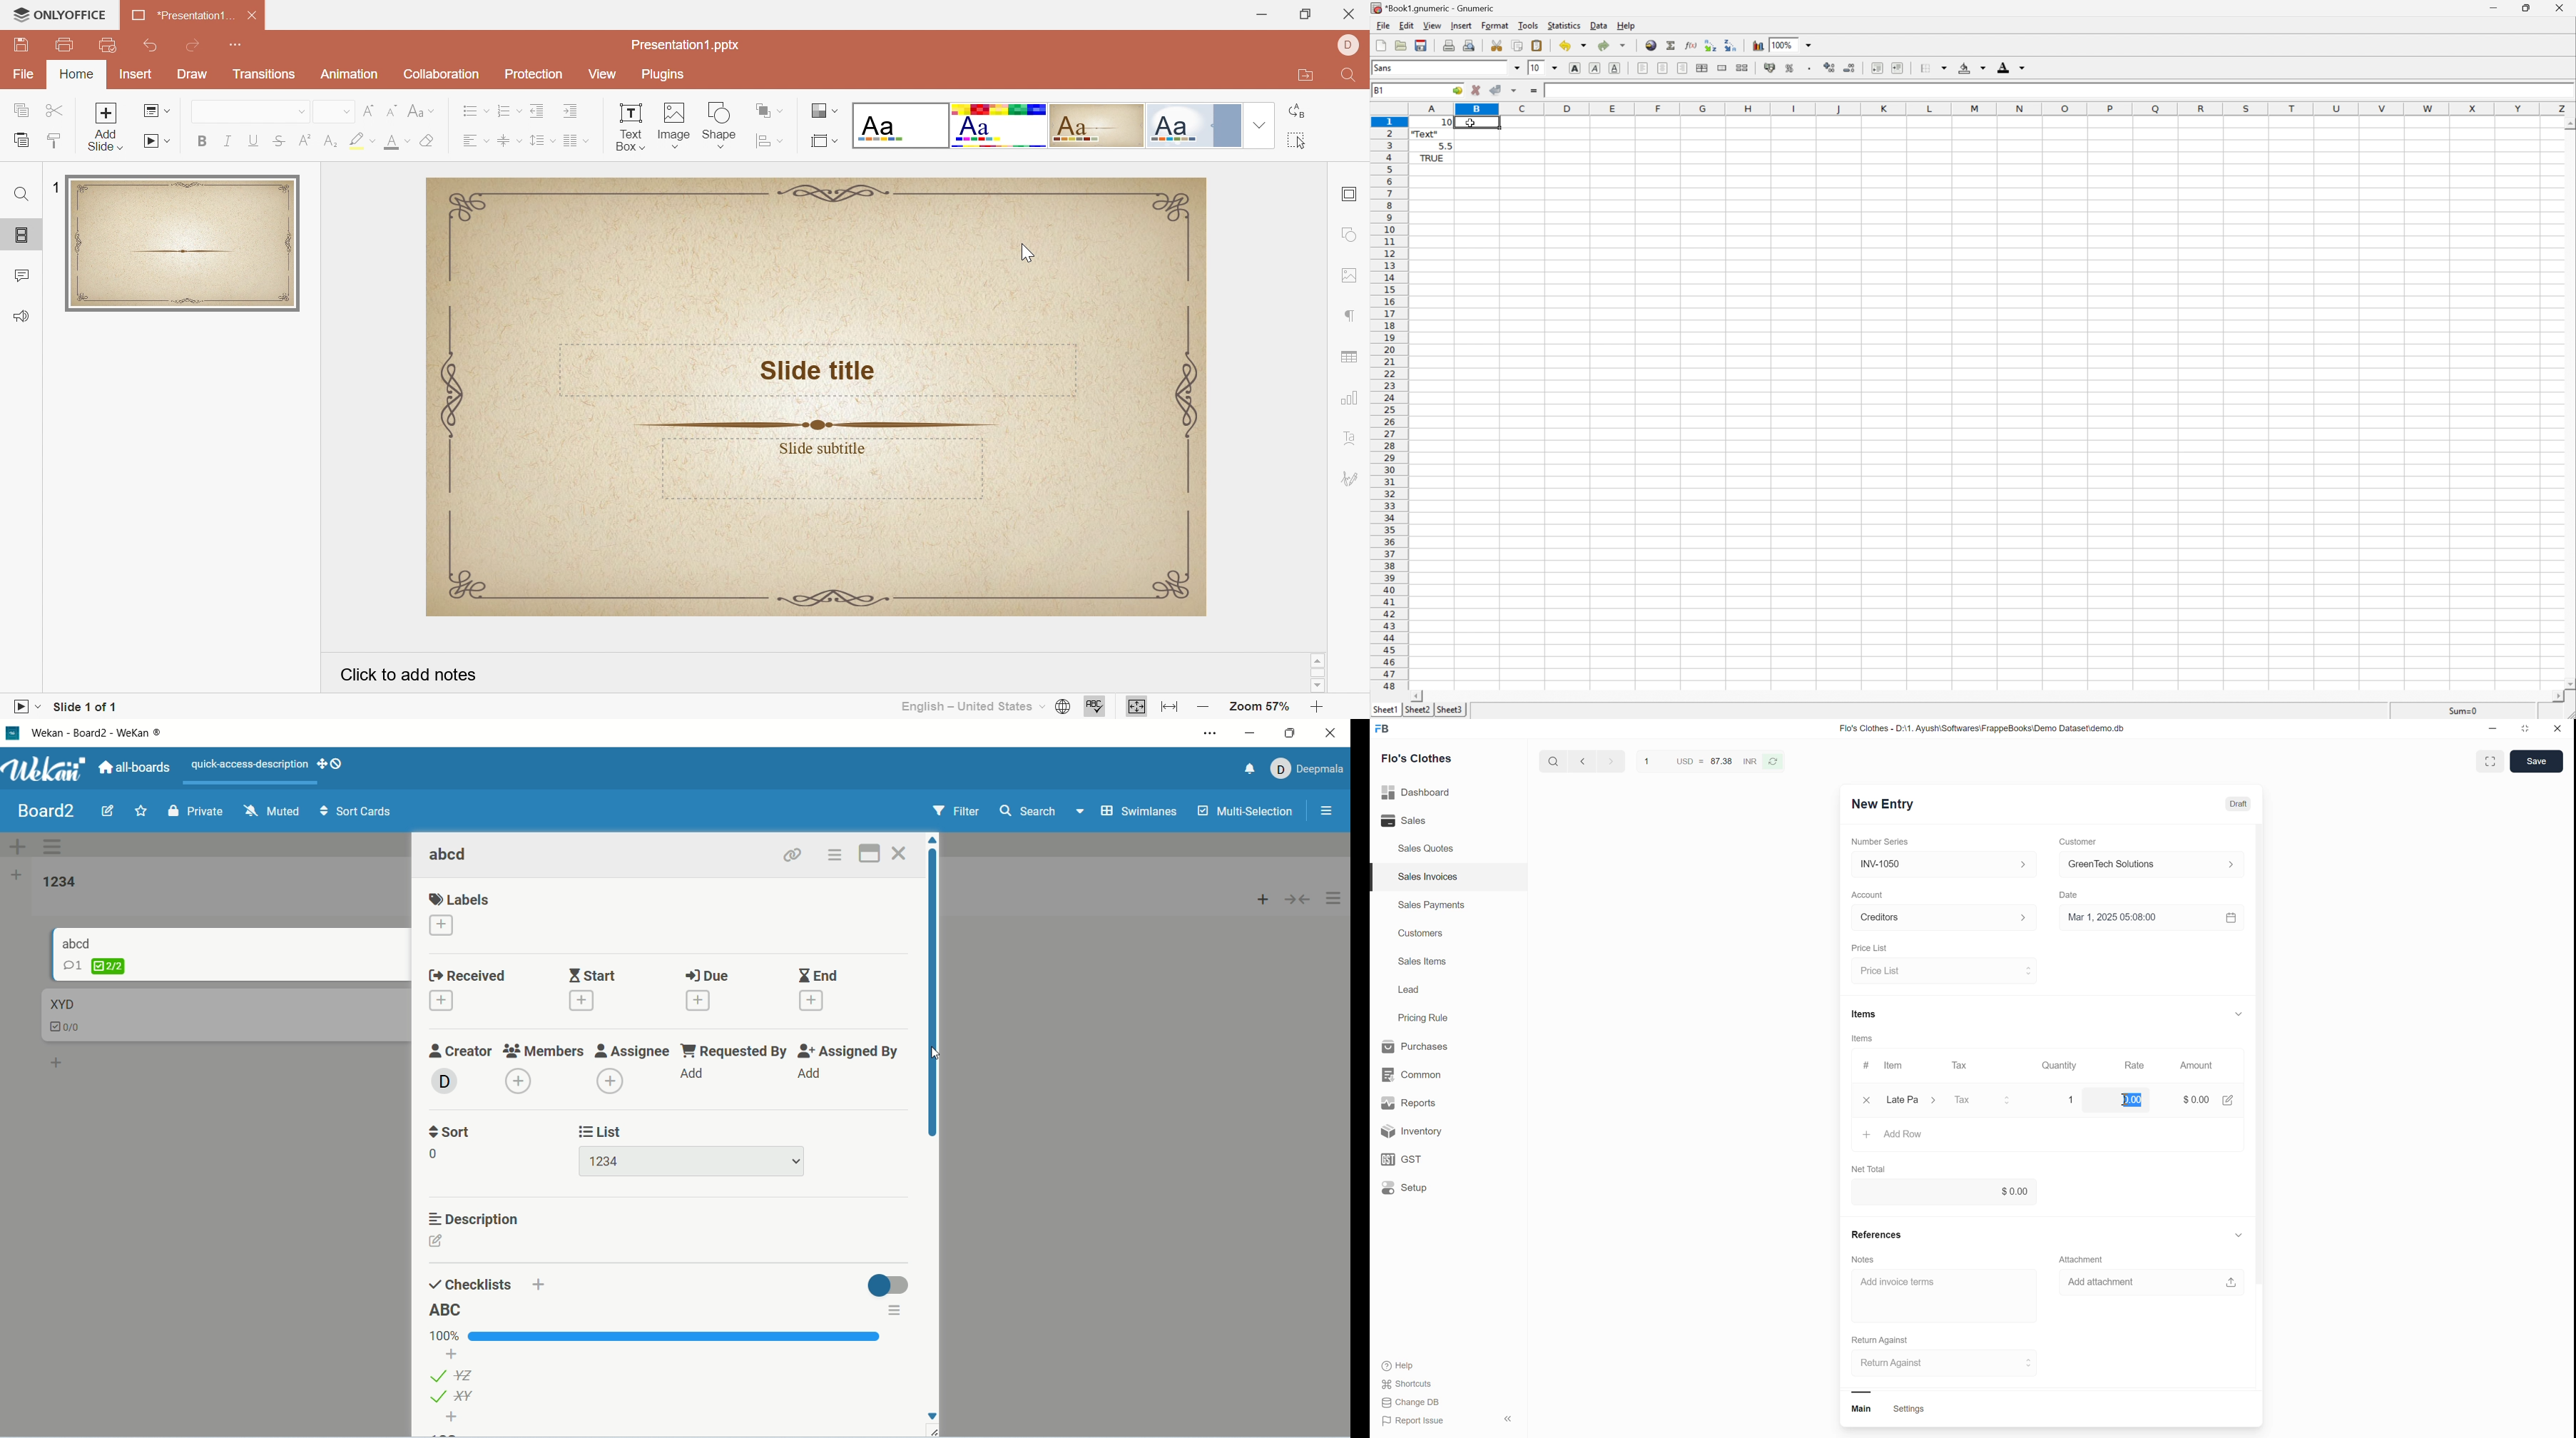  I want to click on Copy Style, so click(58, 138).